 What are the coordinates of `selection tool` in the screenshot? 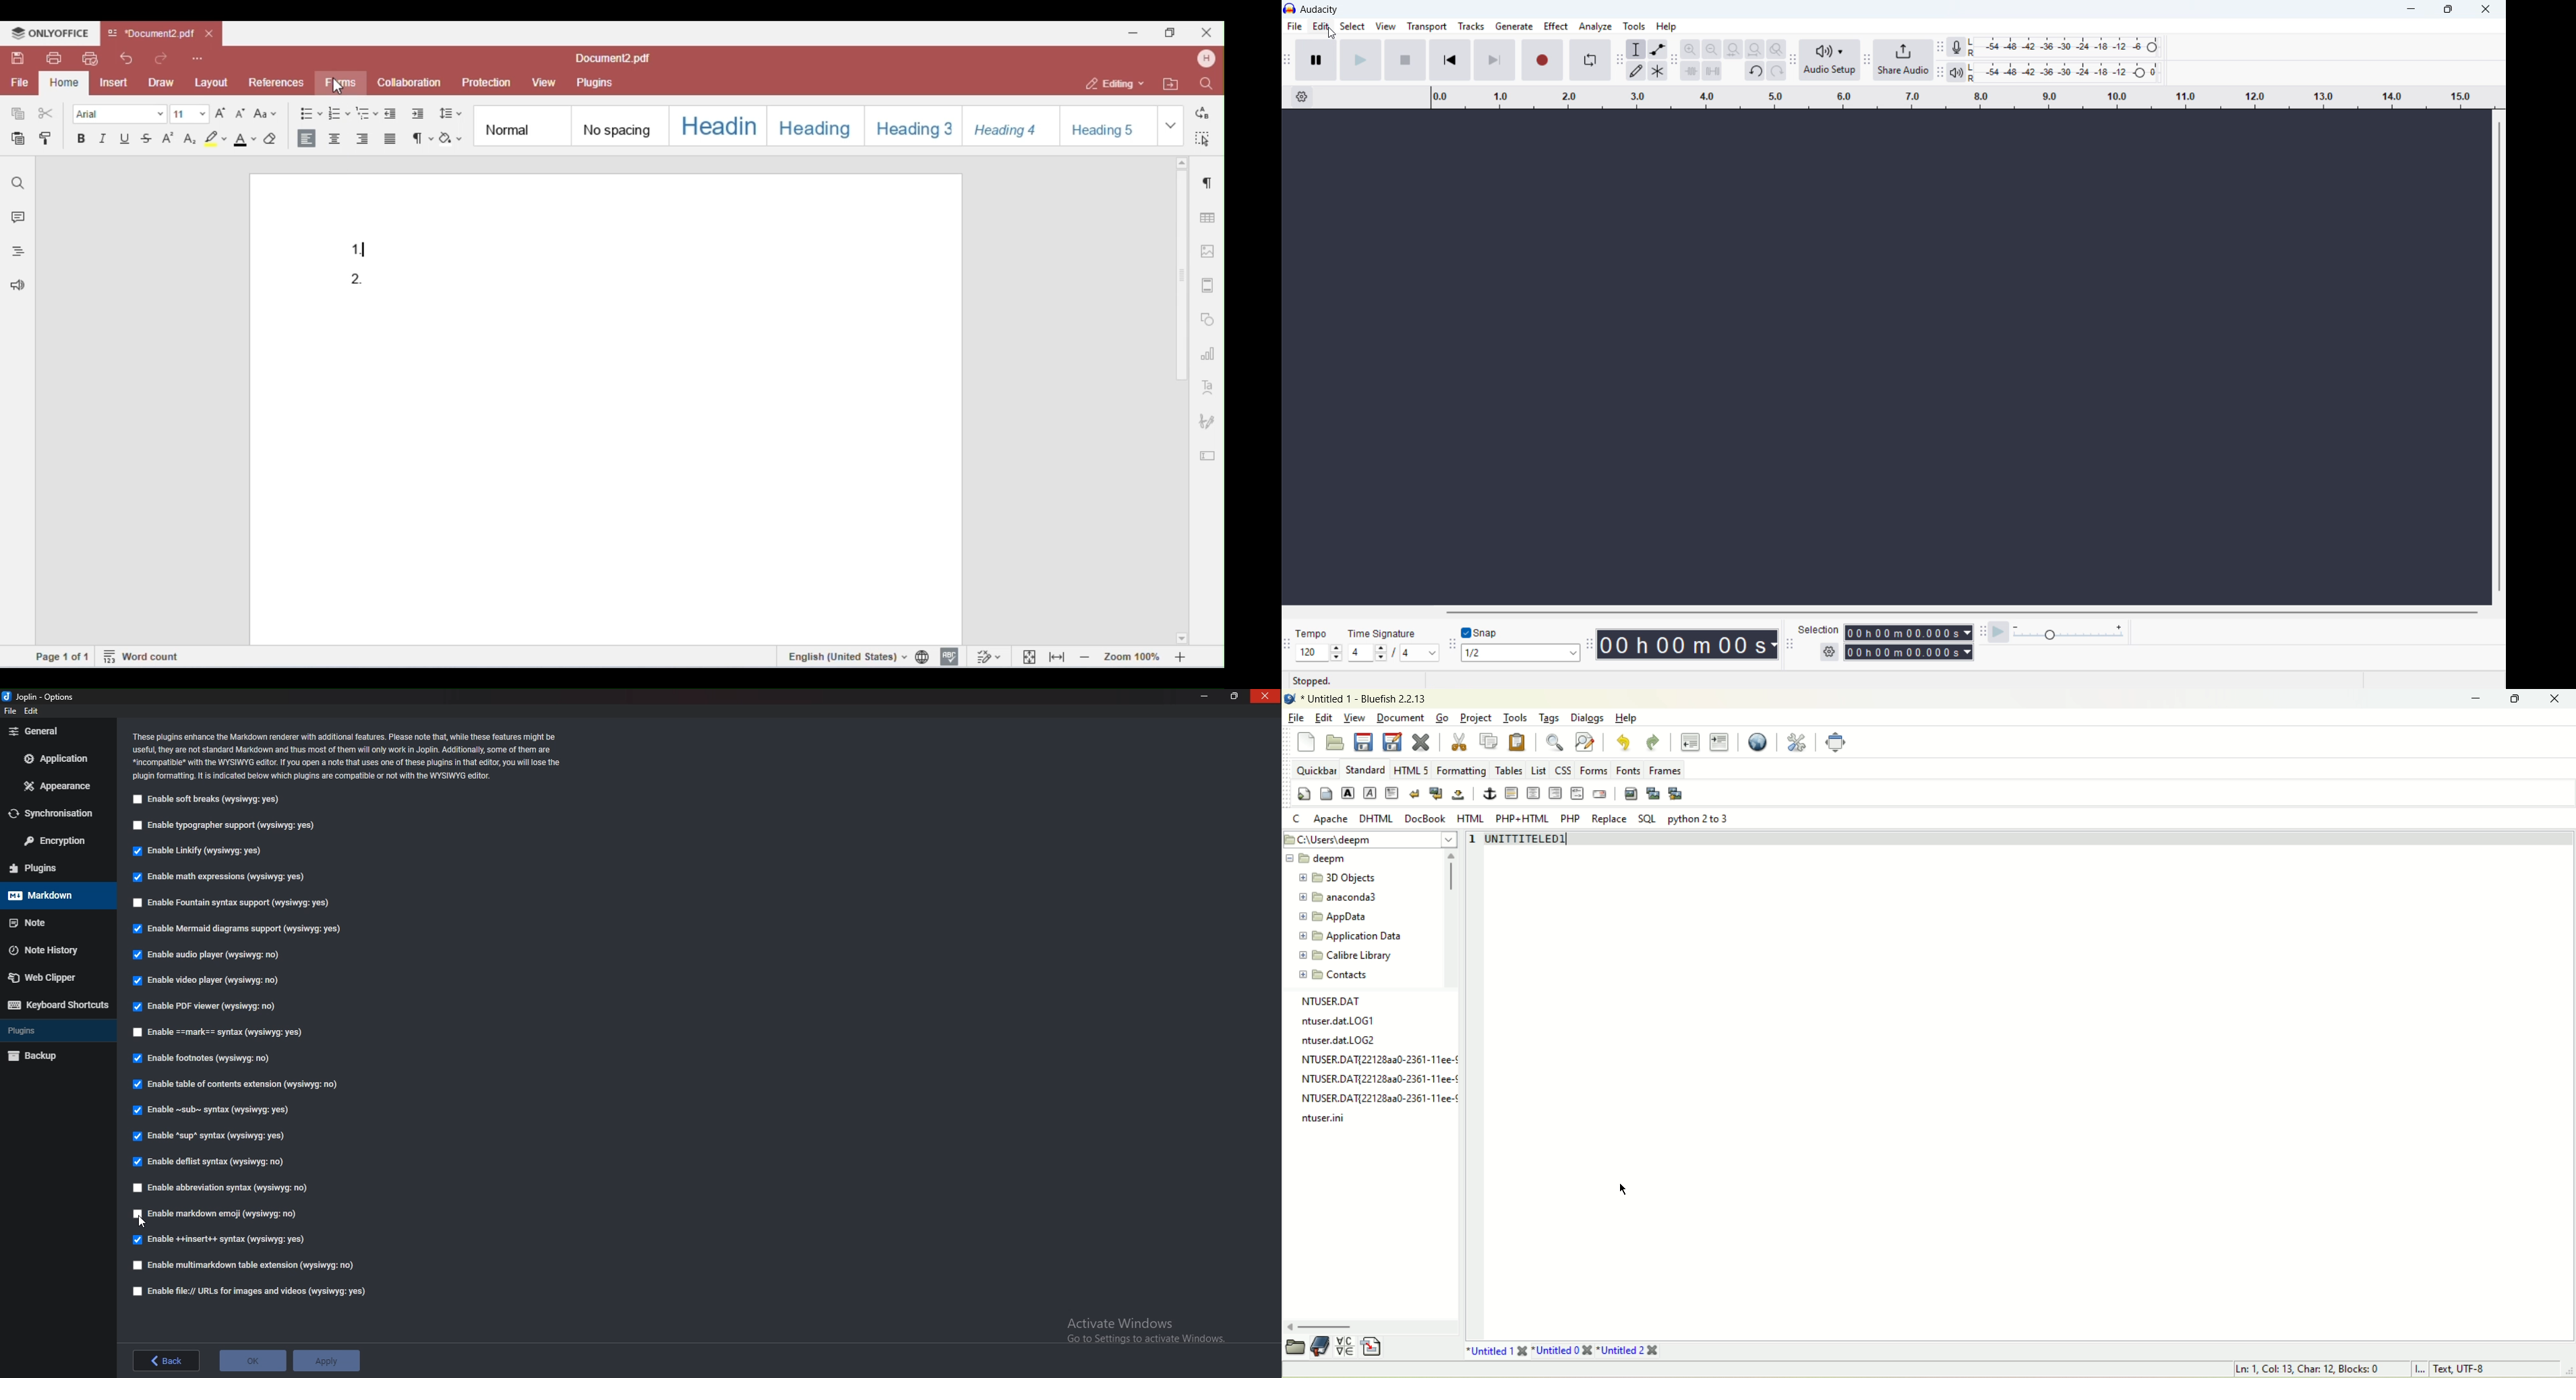 It's located at (1636, 48).